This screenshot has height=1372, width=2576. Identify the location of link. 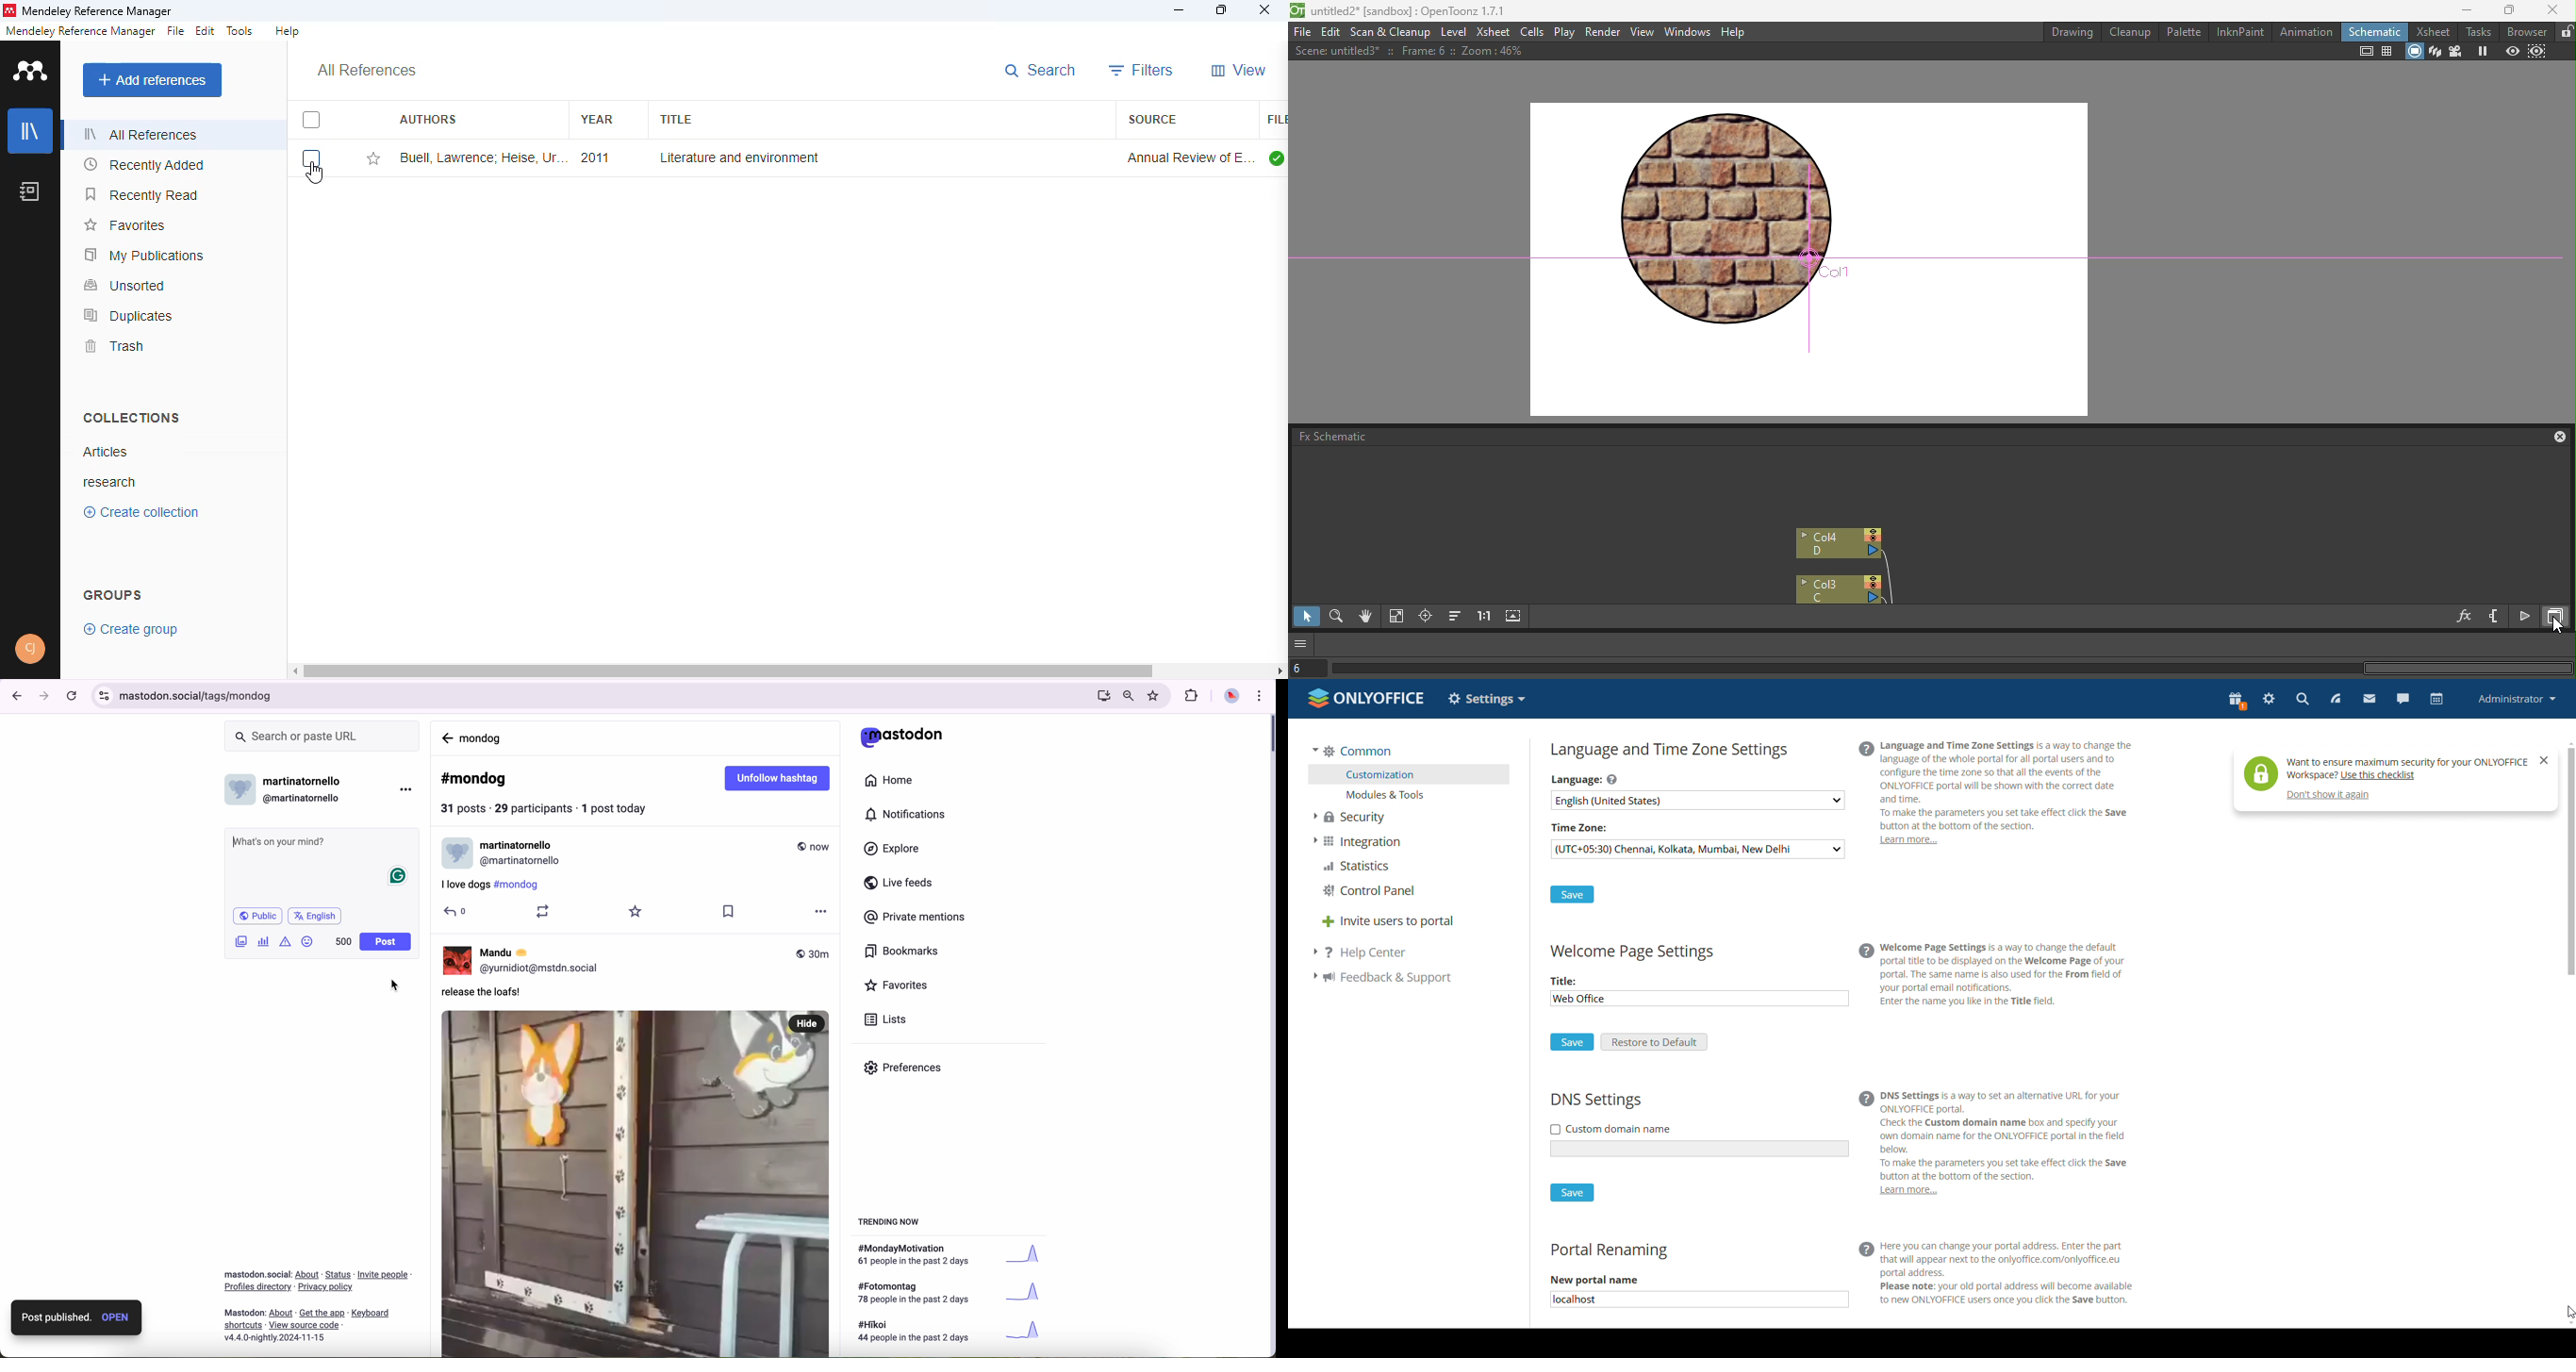
(322, 1314).